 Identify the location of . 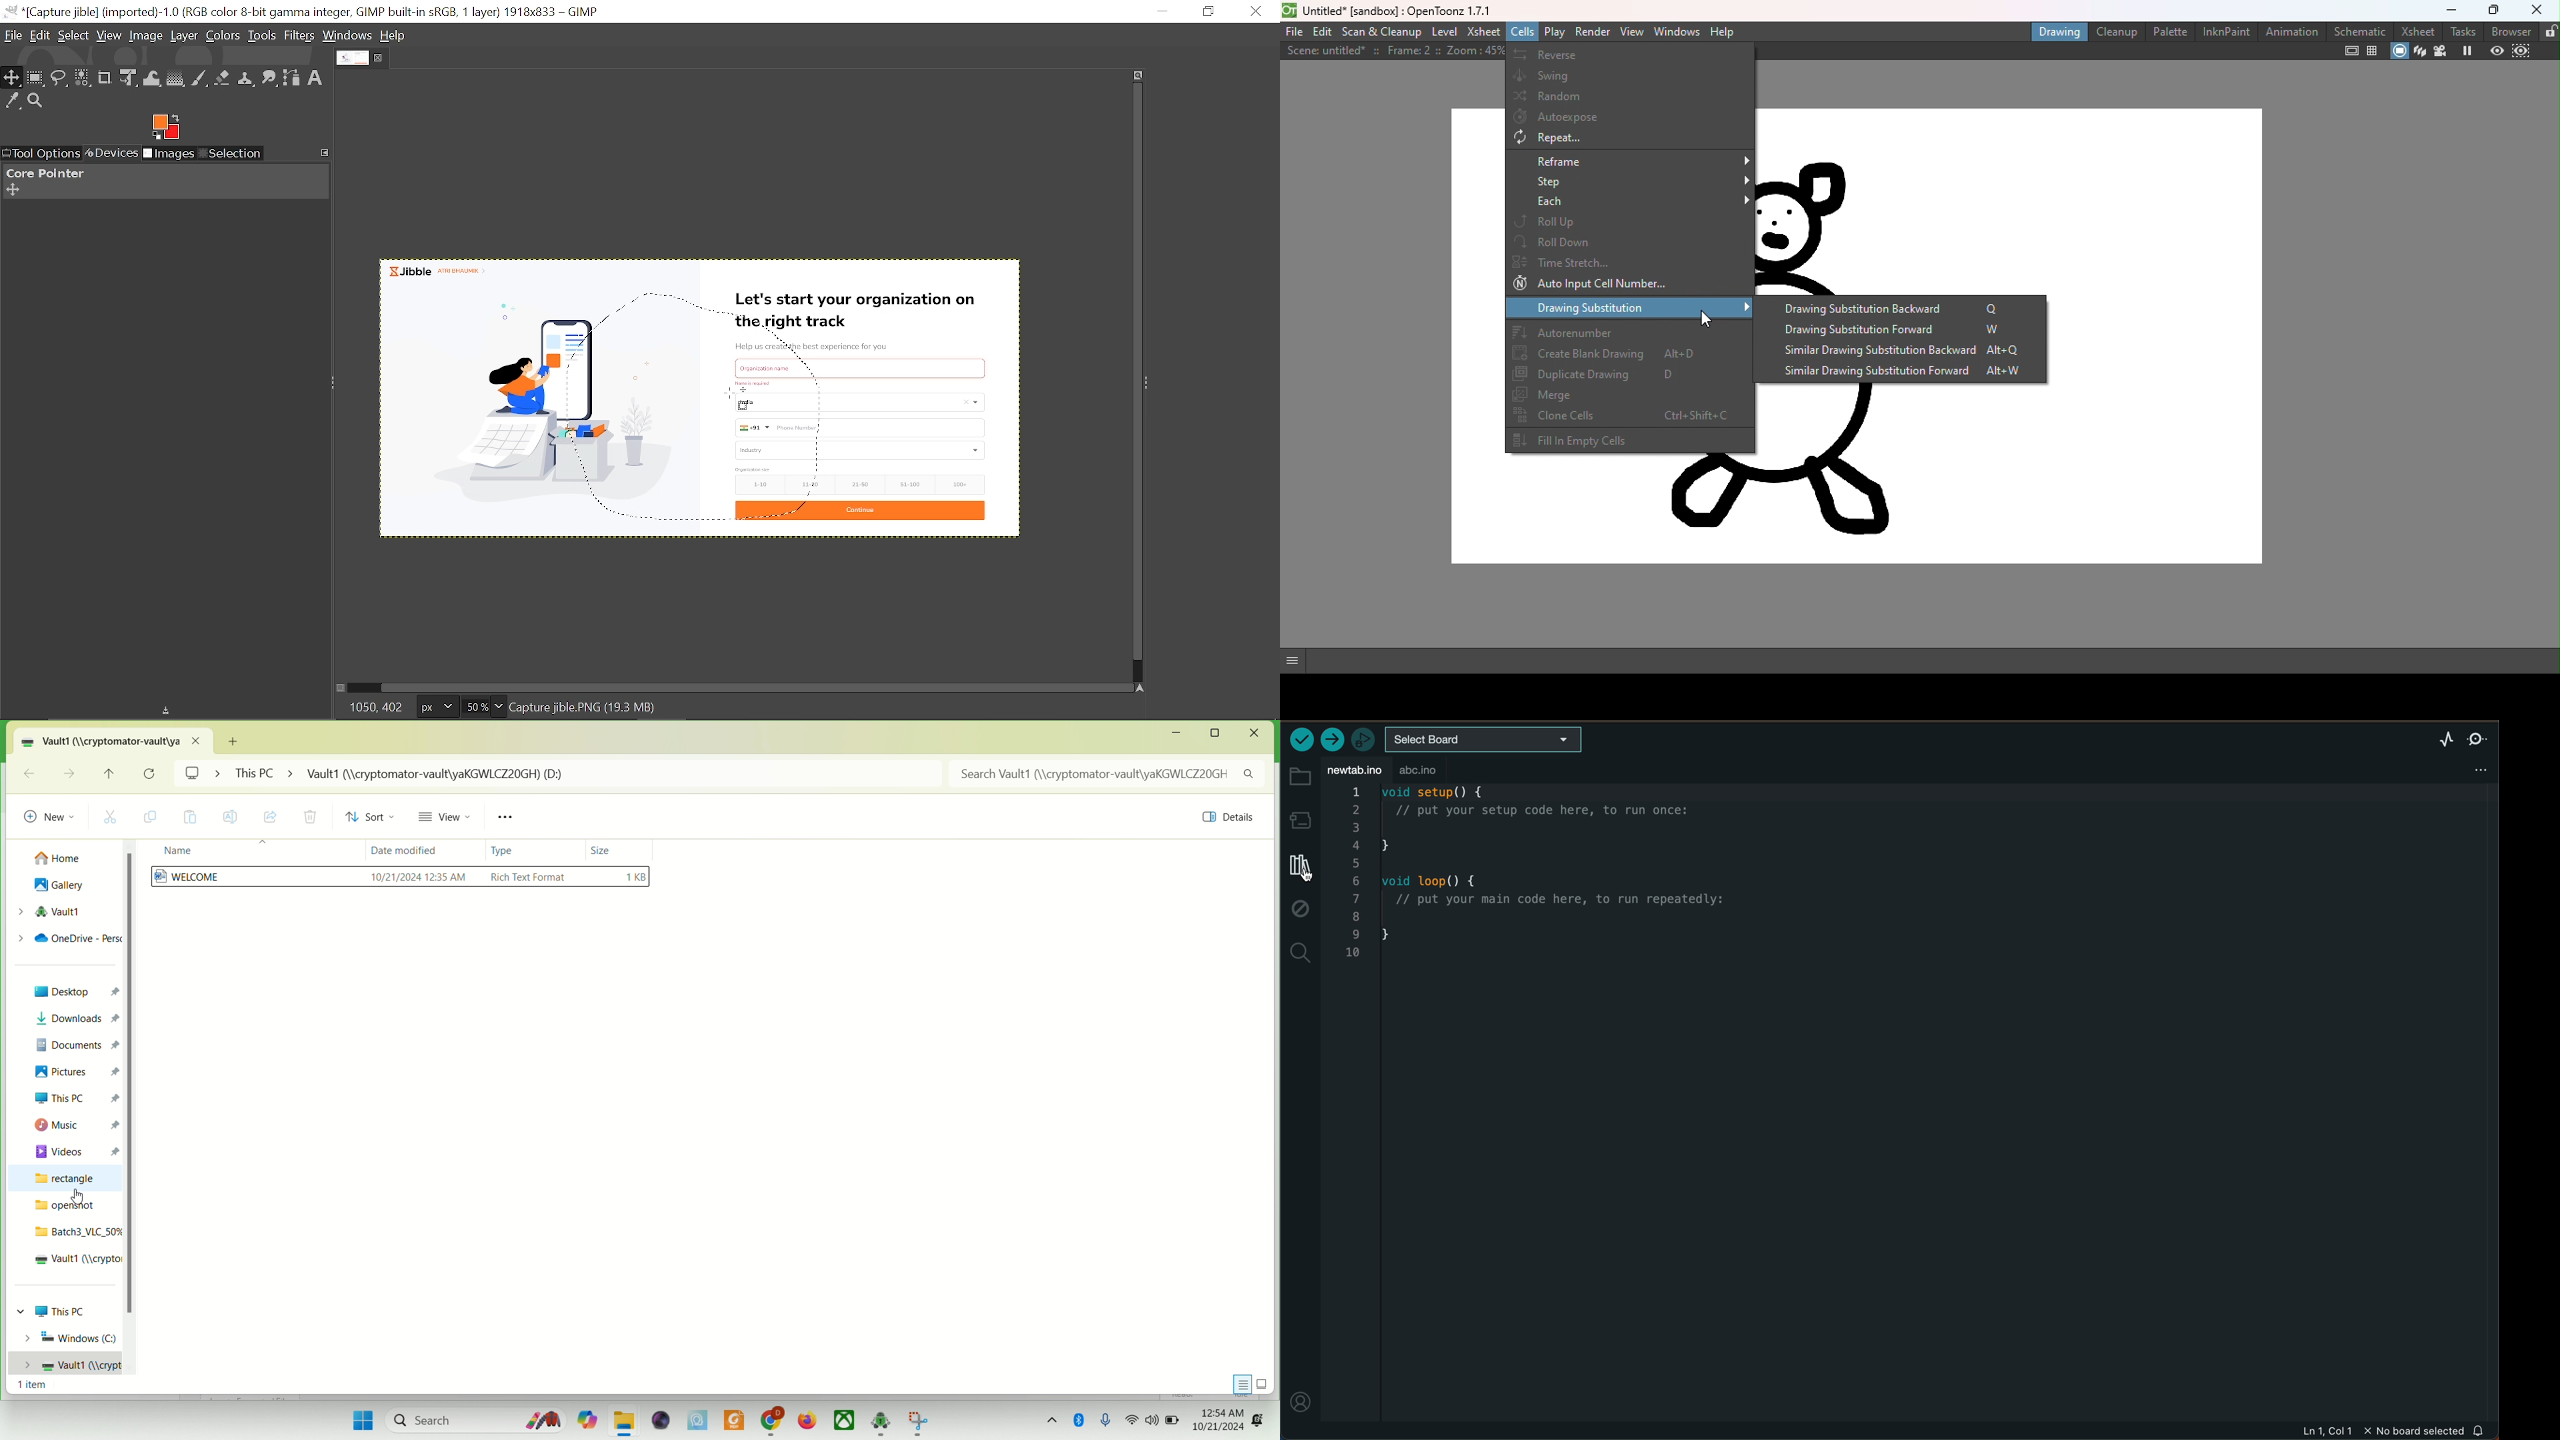
(757, 383).